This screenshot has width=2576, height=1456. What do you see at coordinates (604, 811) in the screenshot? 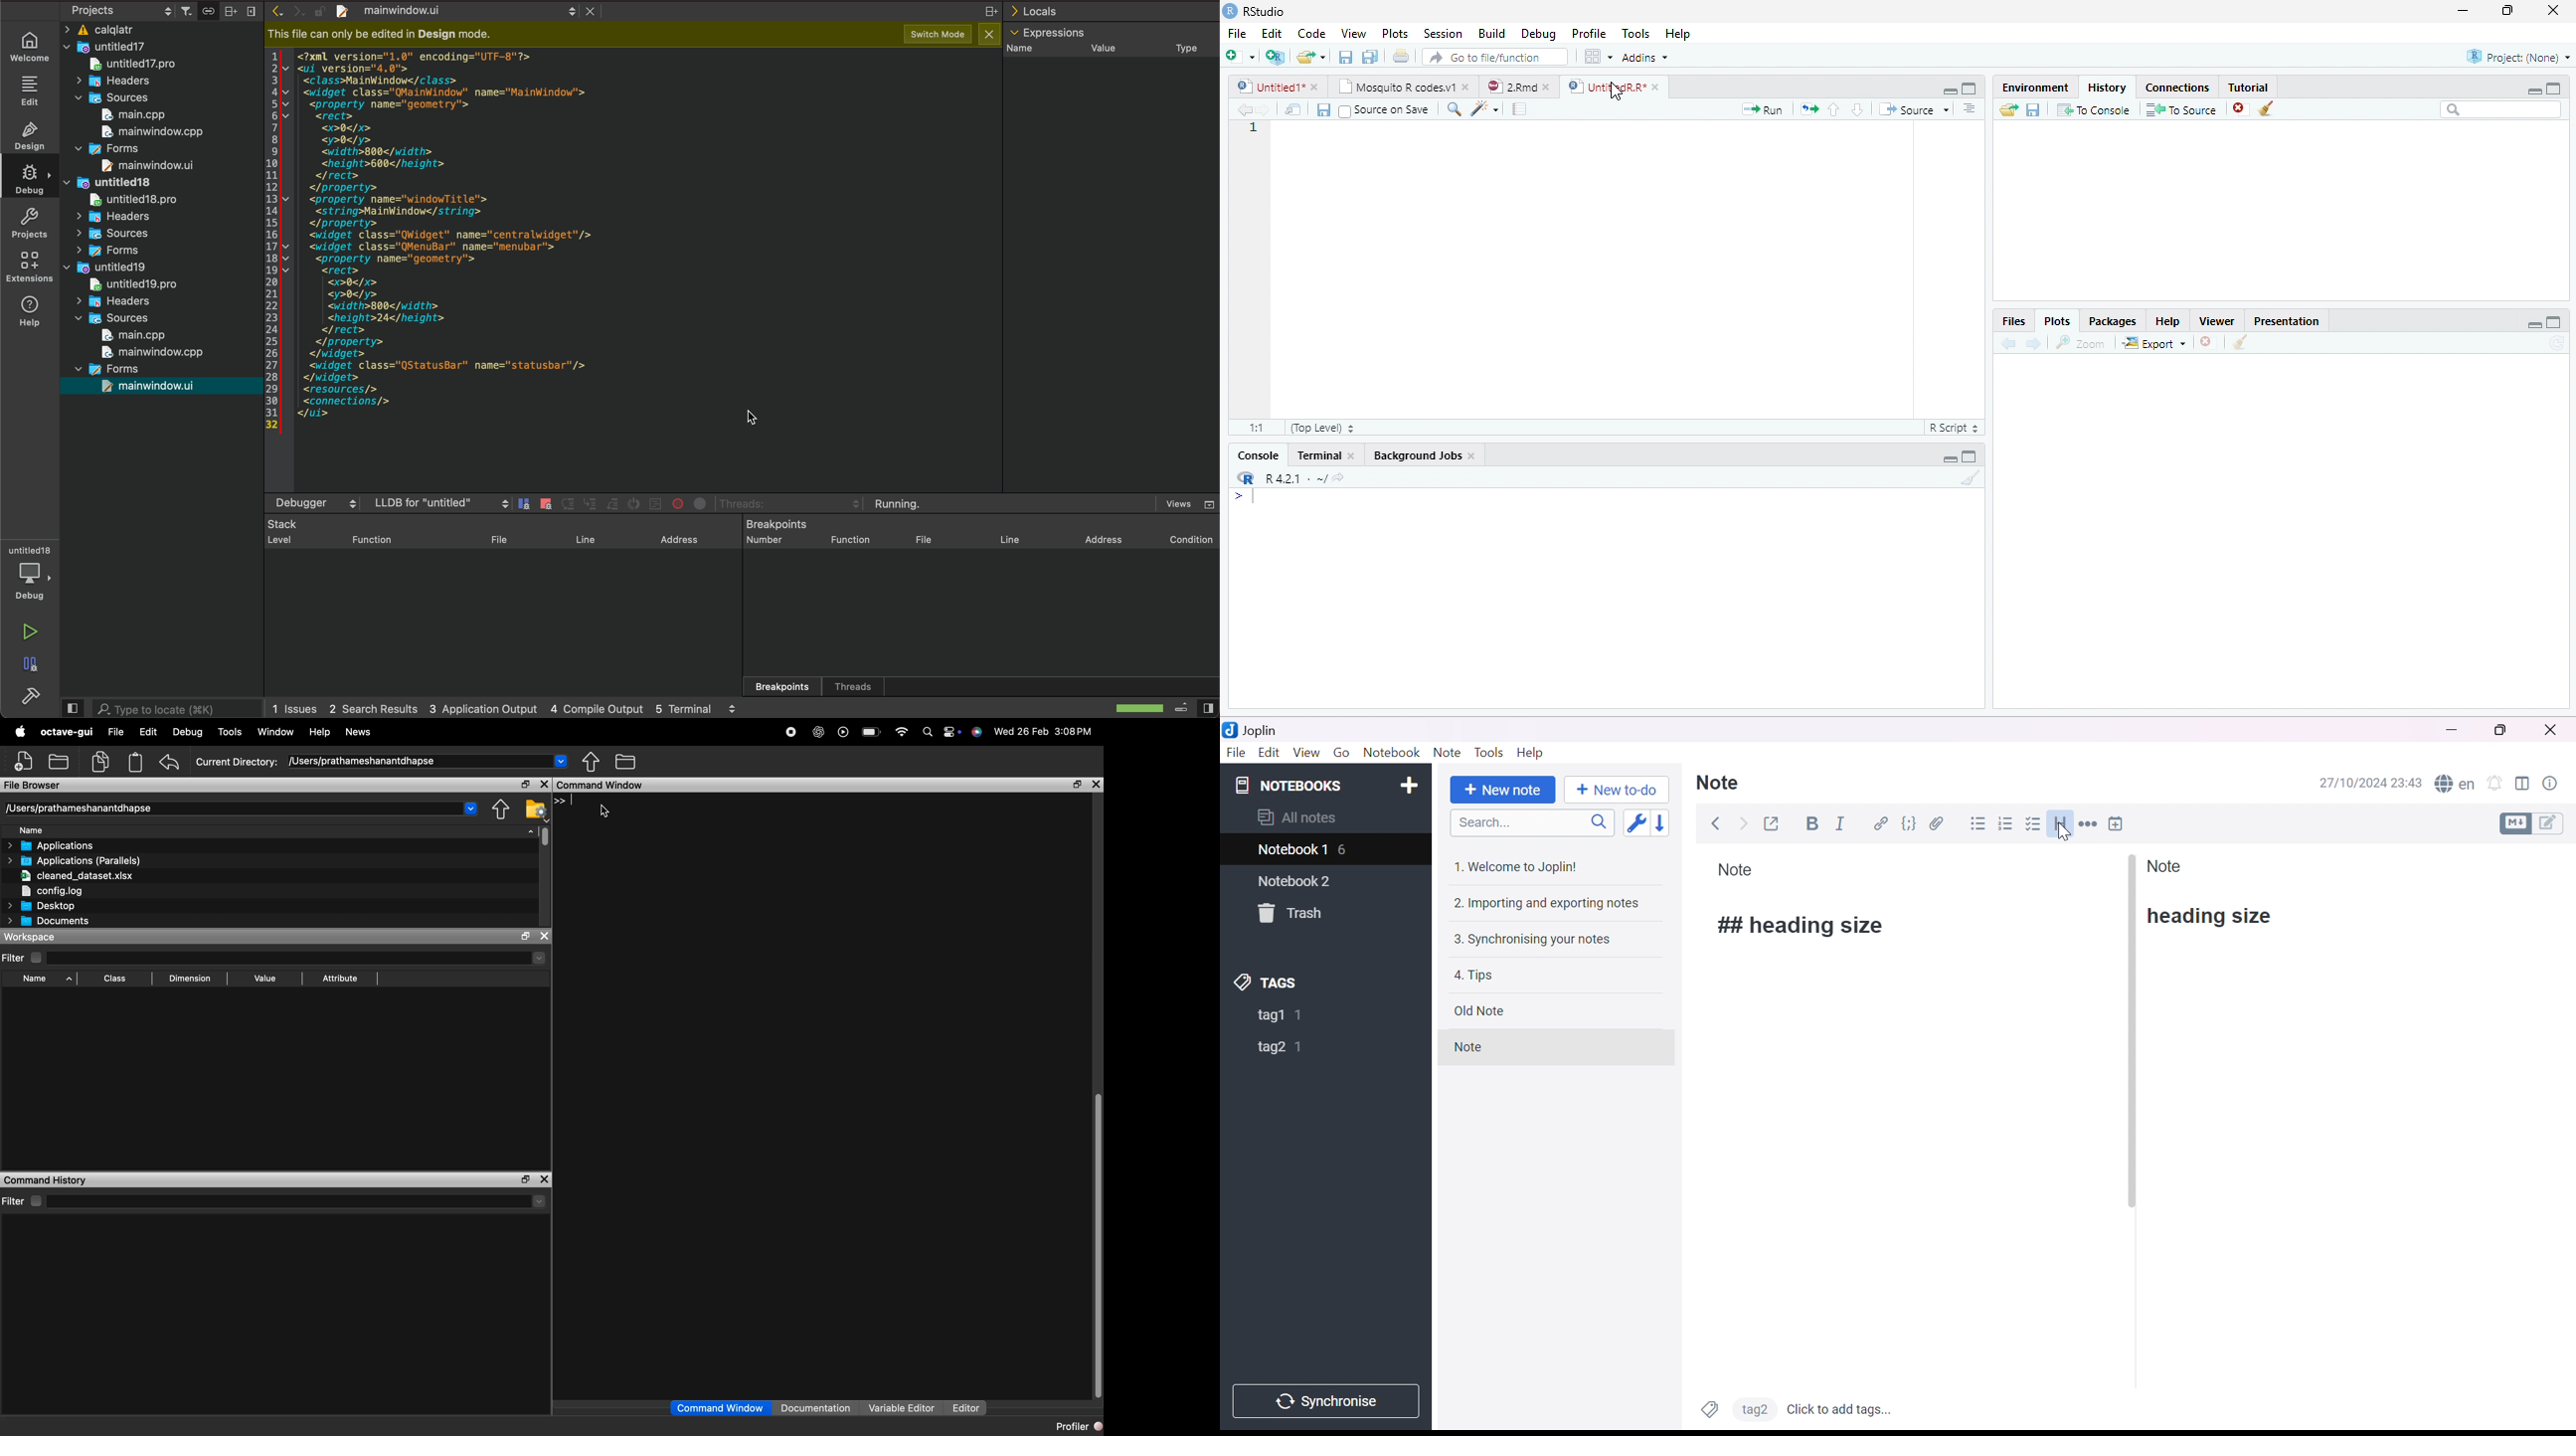
I see `cursor` at bounding box center [604, 811].